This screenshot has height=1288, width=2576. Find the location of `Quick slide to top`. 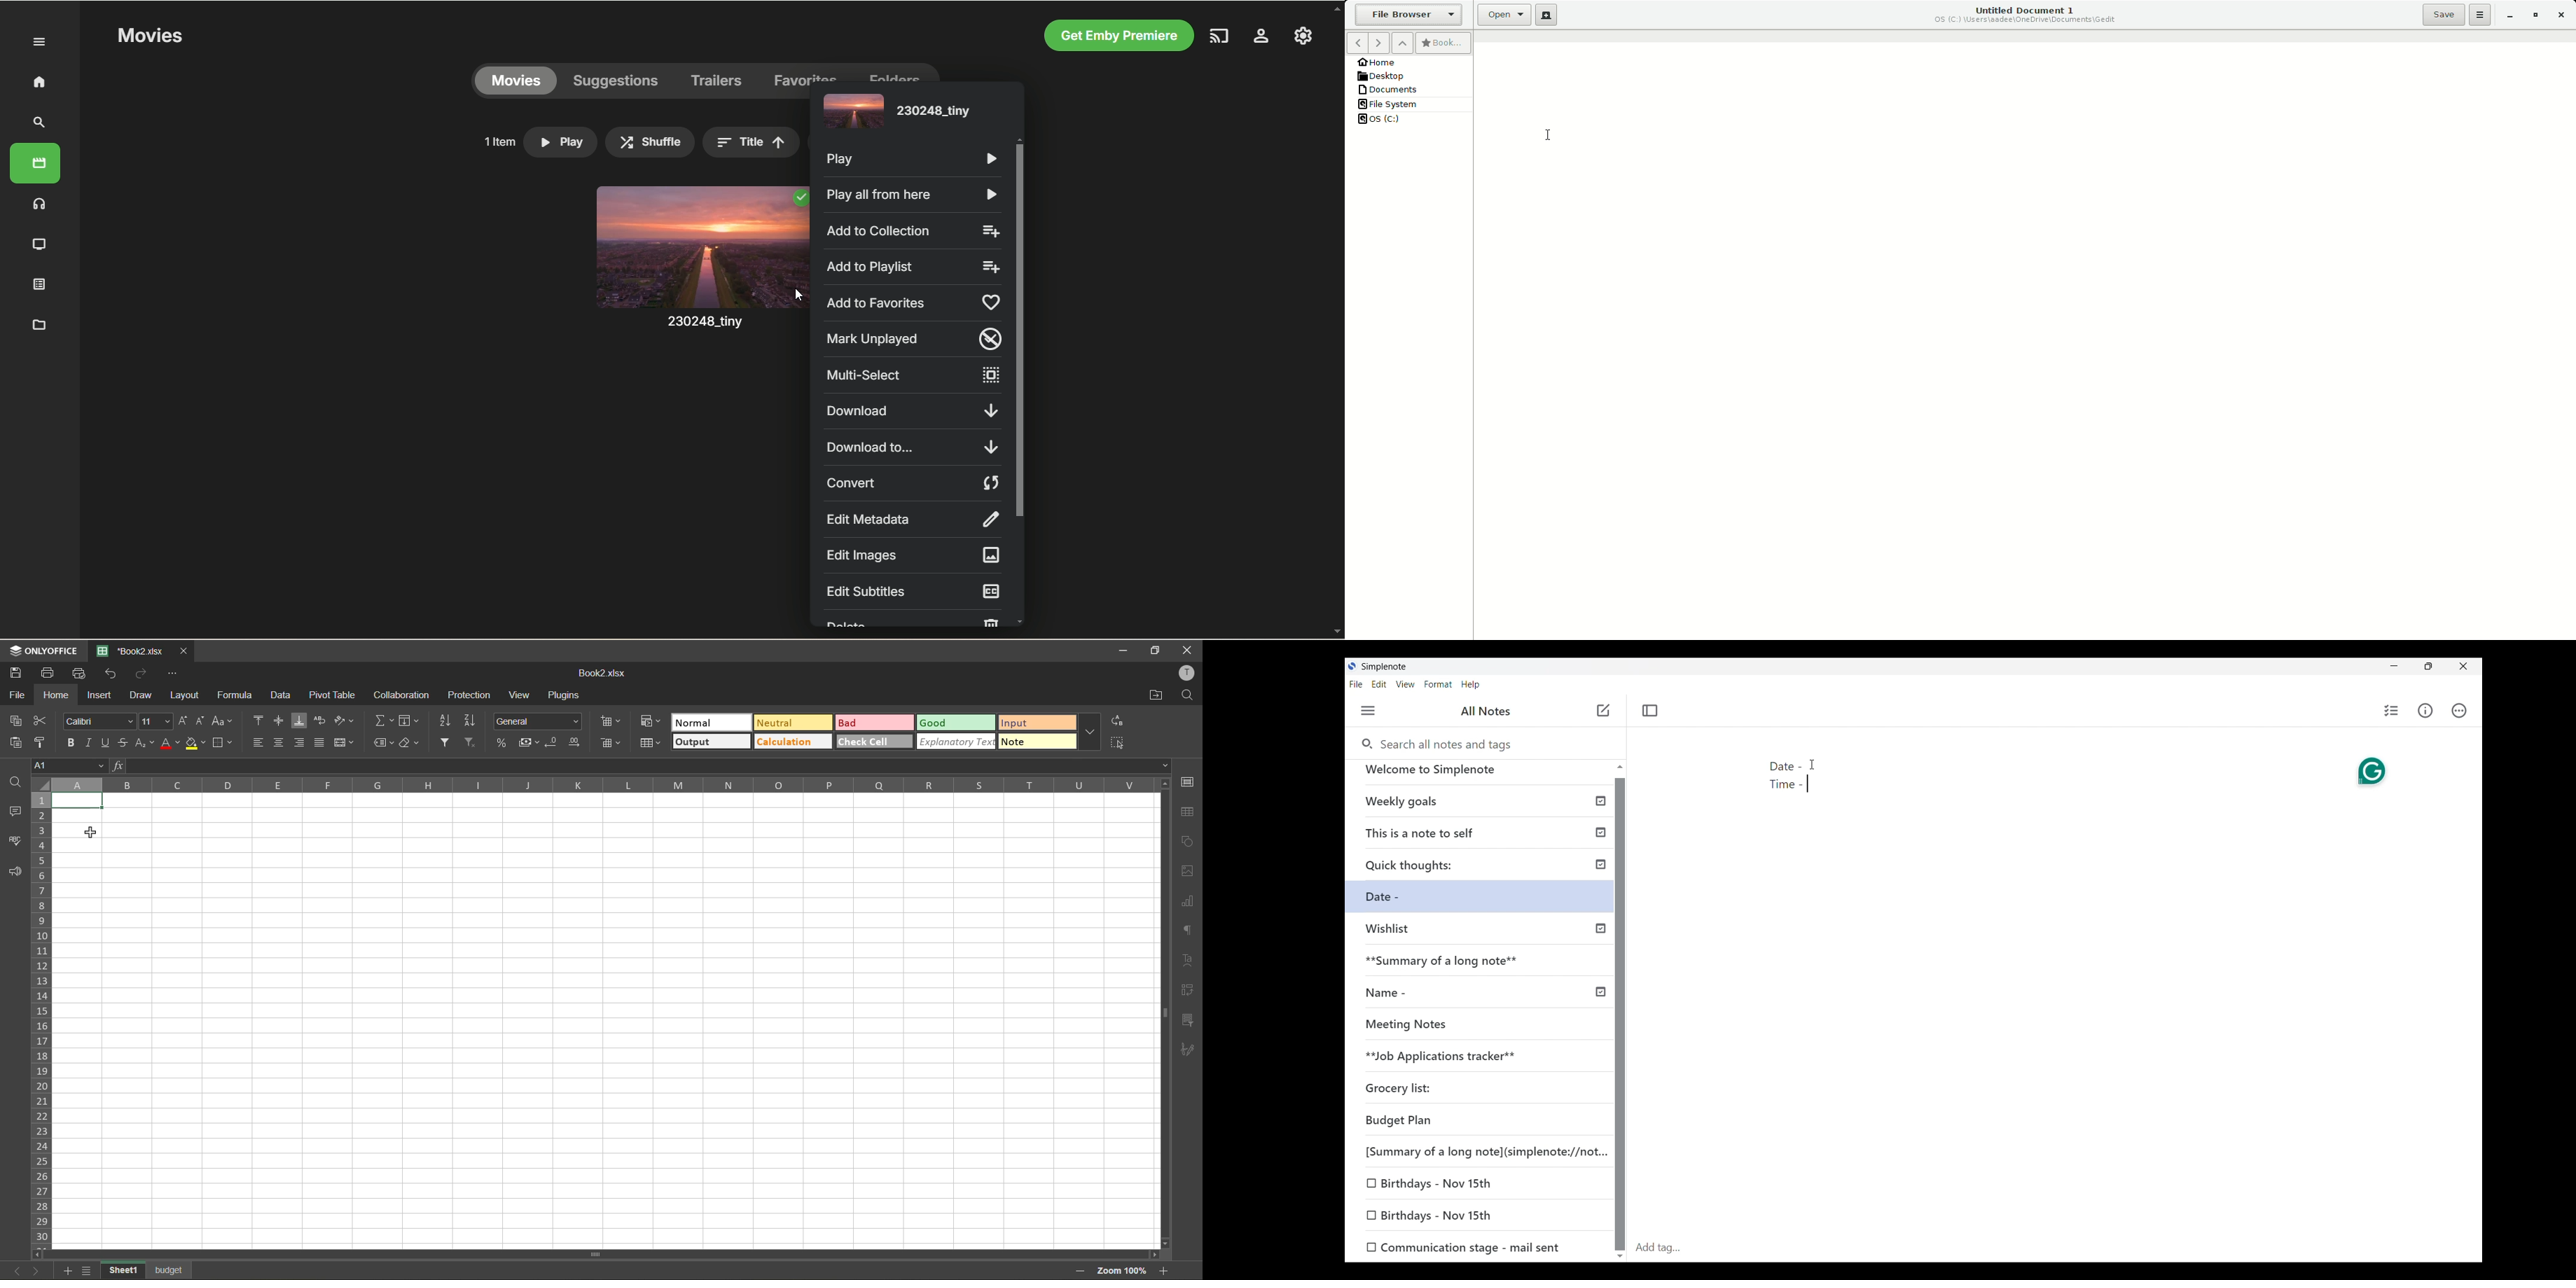

Quick slide to top is located at coordinates (1620, 766).